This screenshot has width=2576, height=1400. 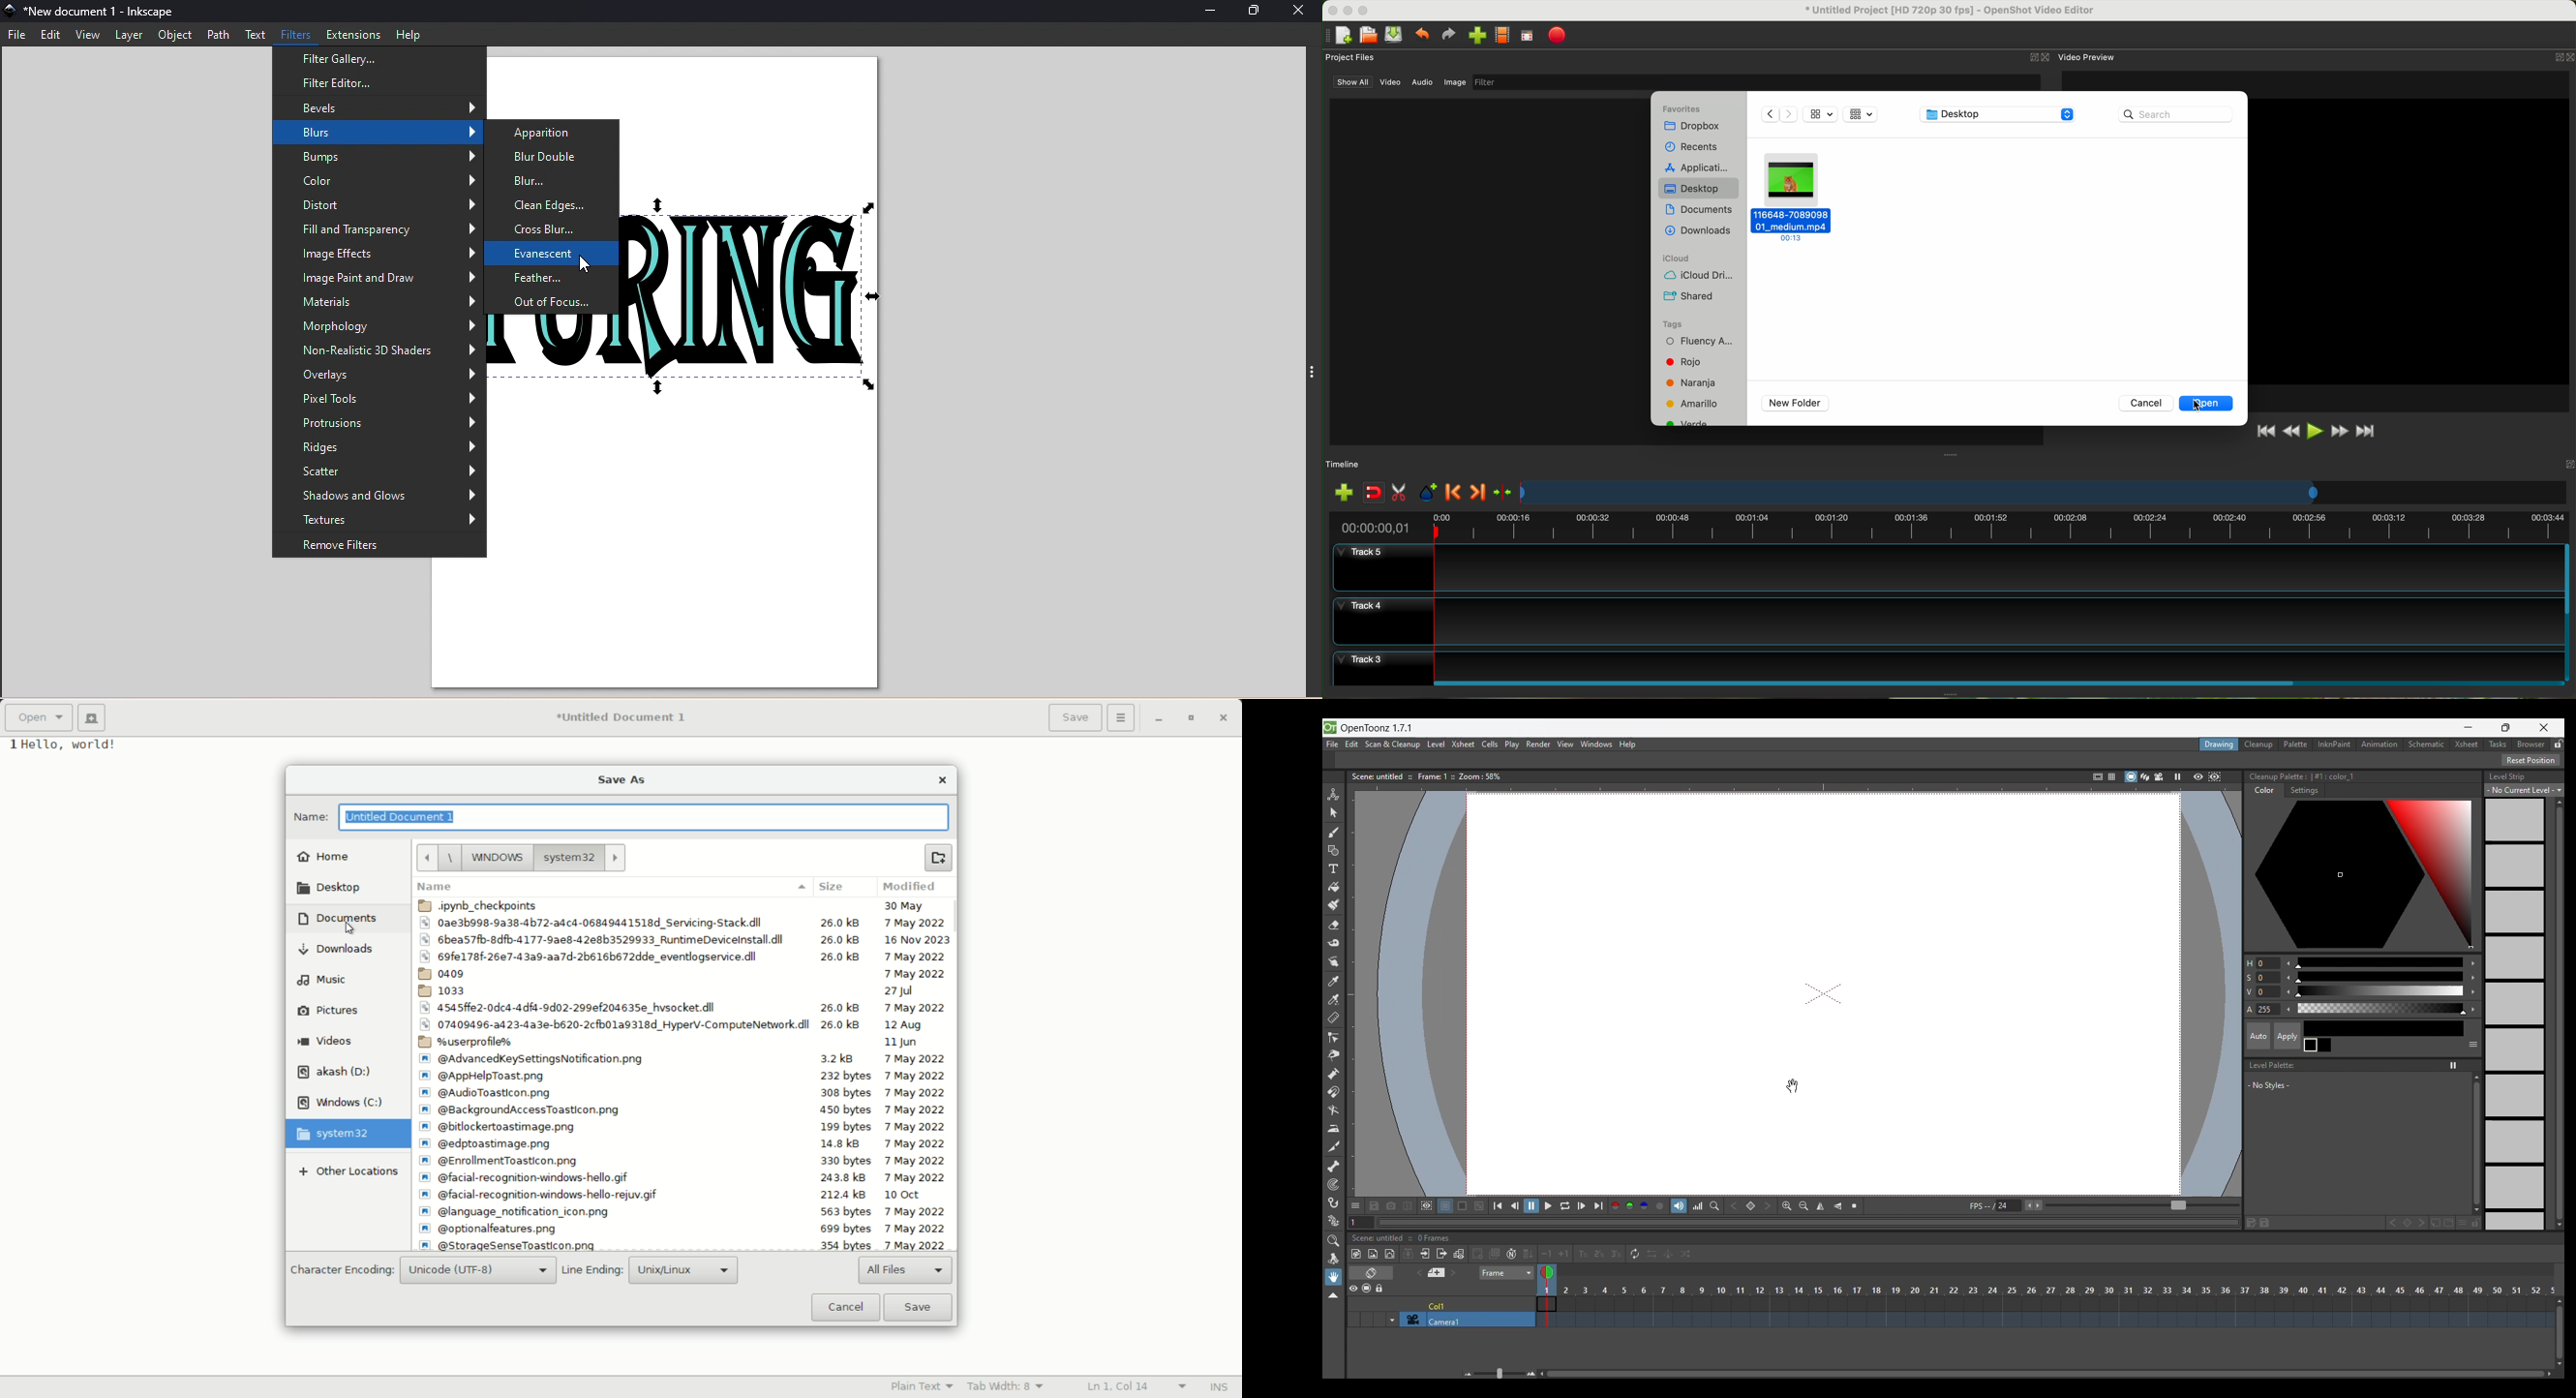 I want to click on Shadows and glows, so click(x=379, y=497).